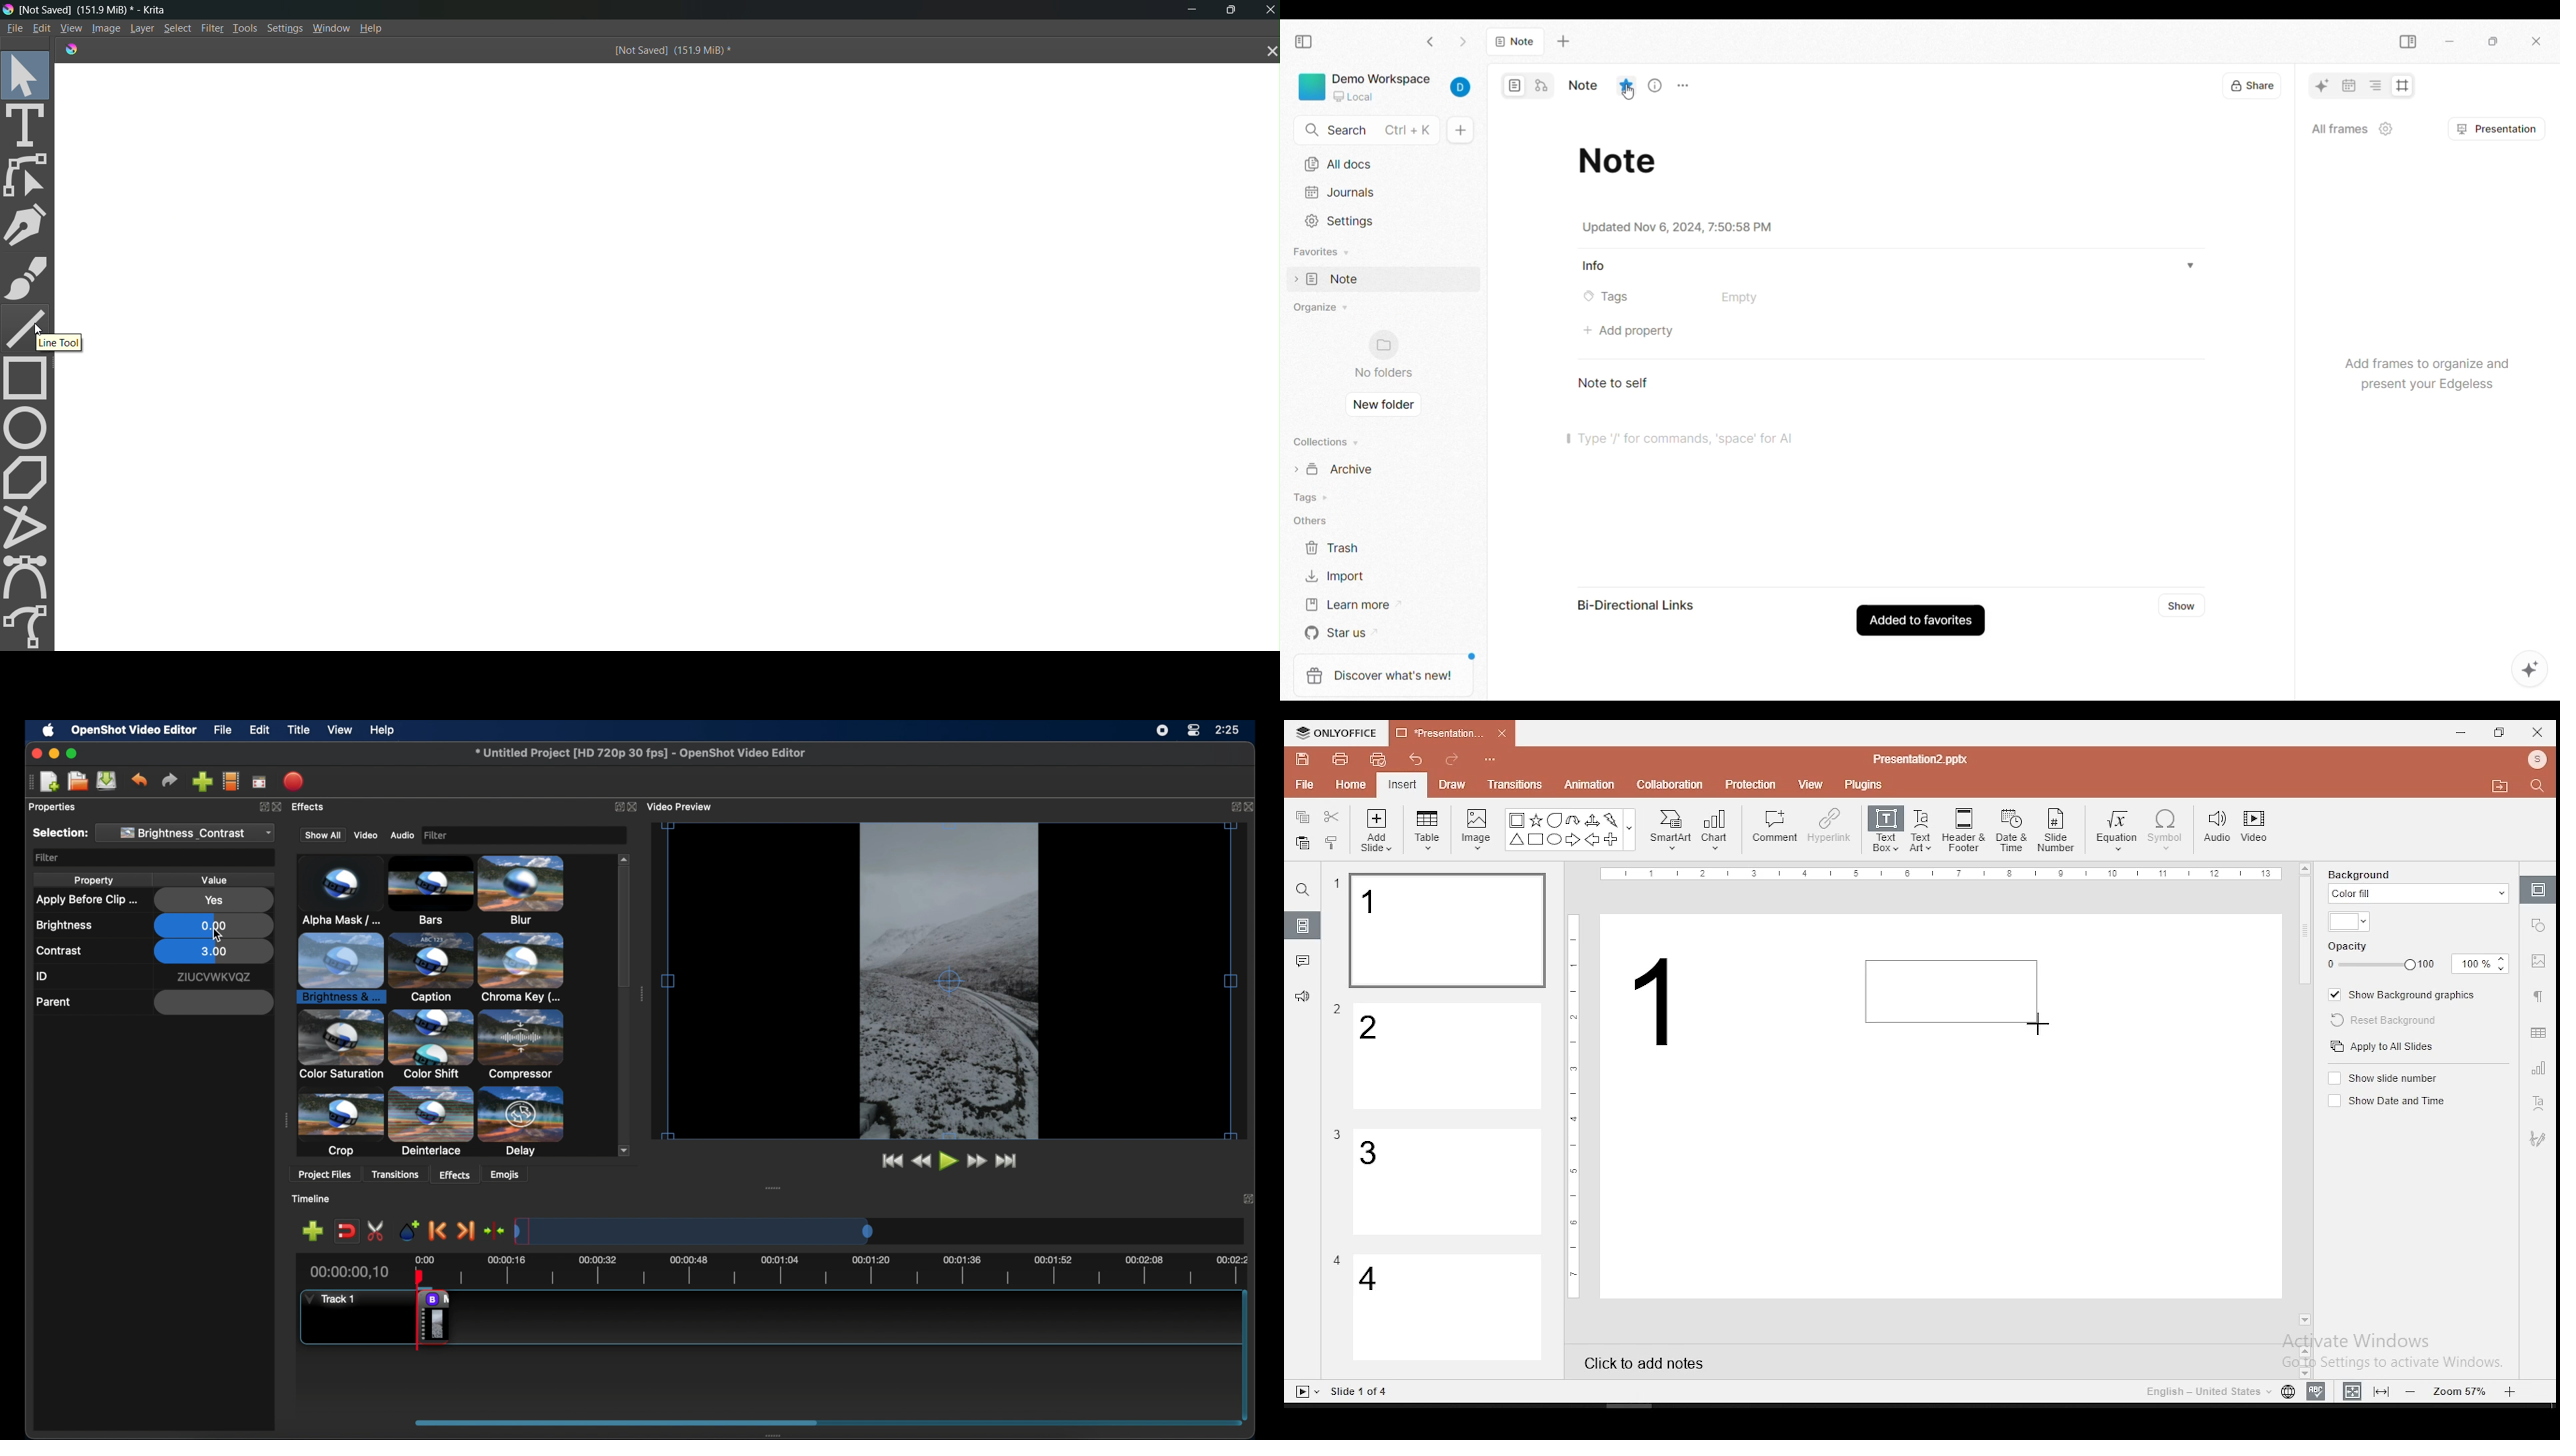 The height and width of the screenshot is (1456, 2576). I want to click on Current tab, so click(1516, 41).